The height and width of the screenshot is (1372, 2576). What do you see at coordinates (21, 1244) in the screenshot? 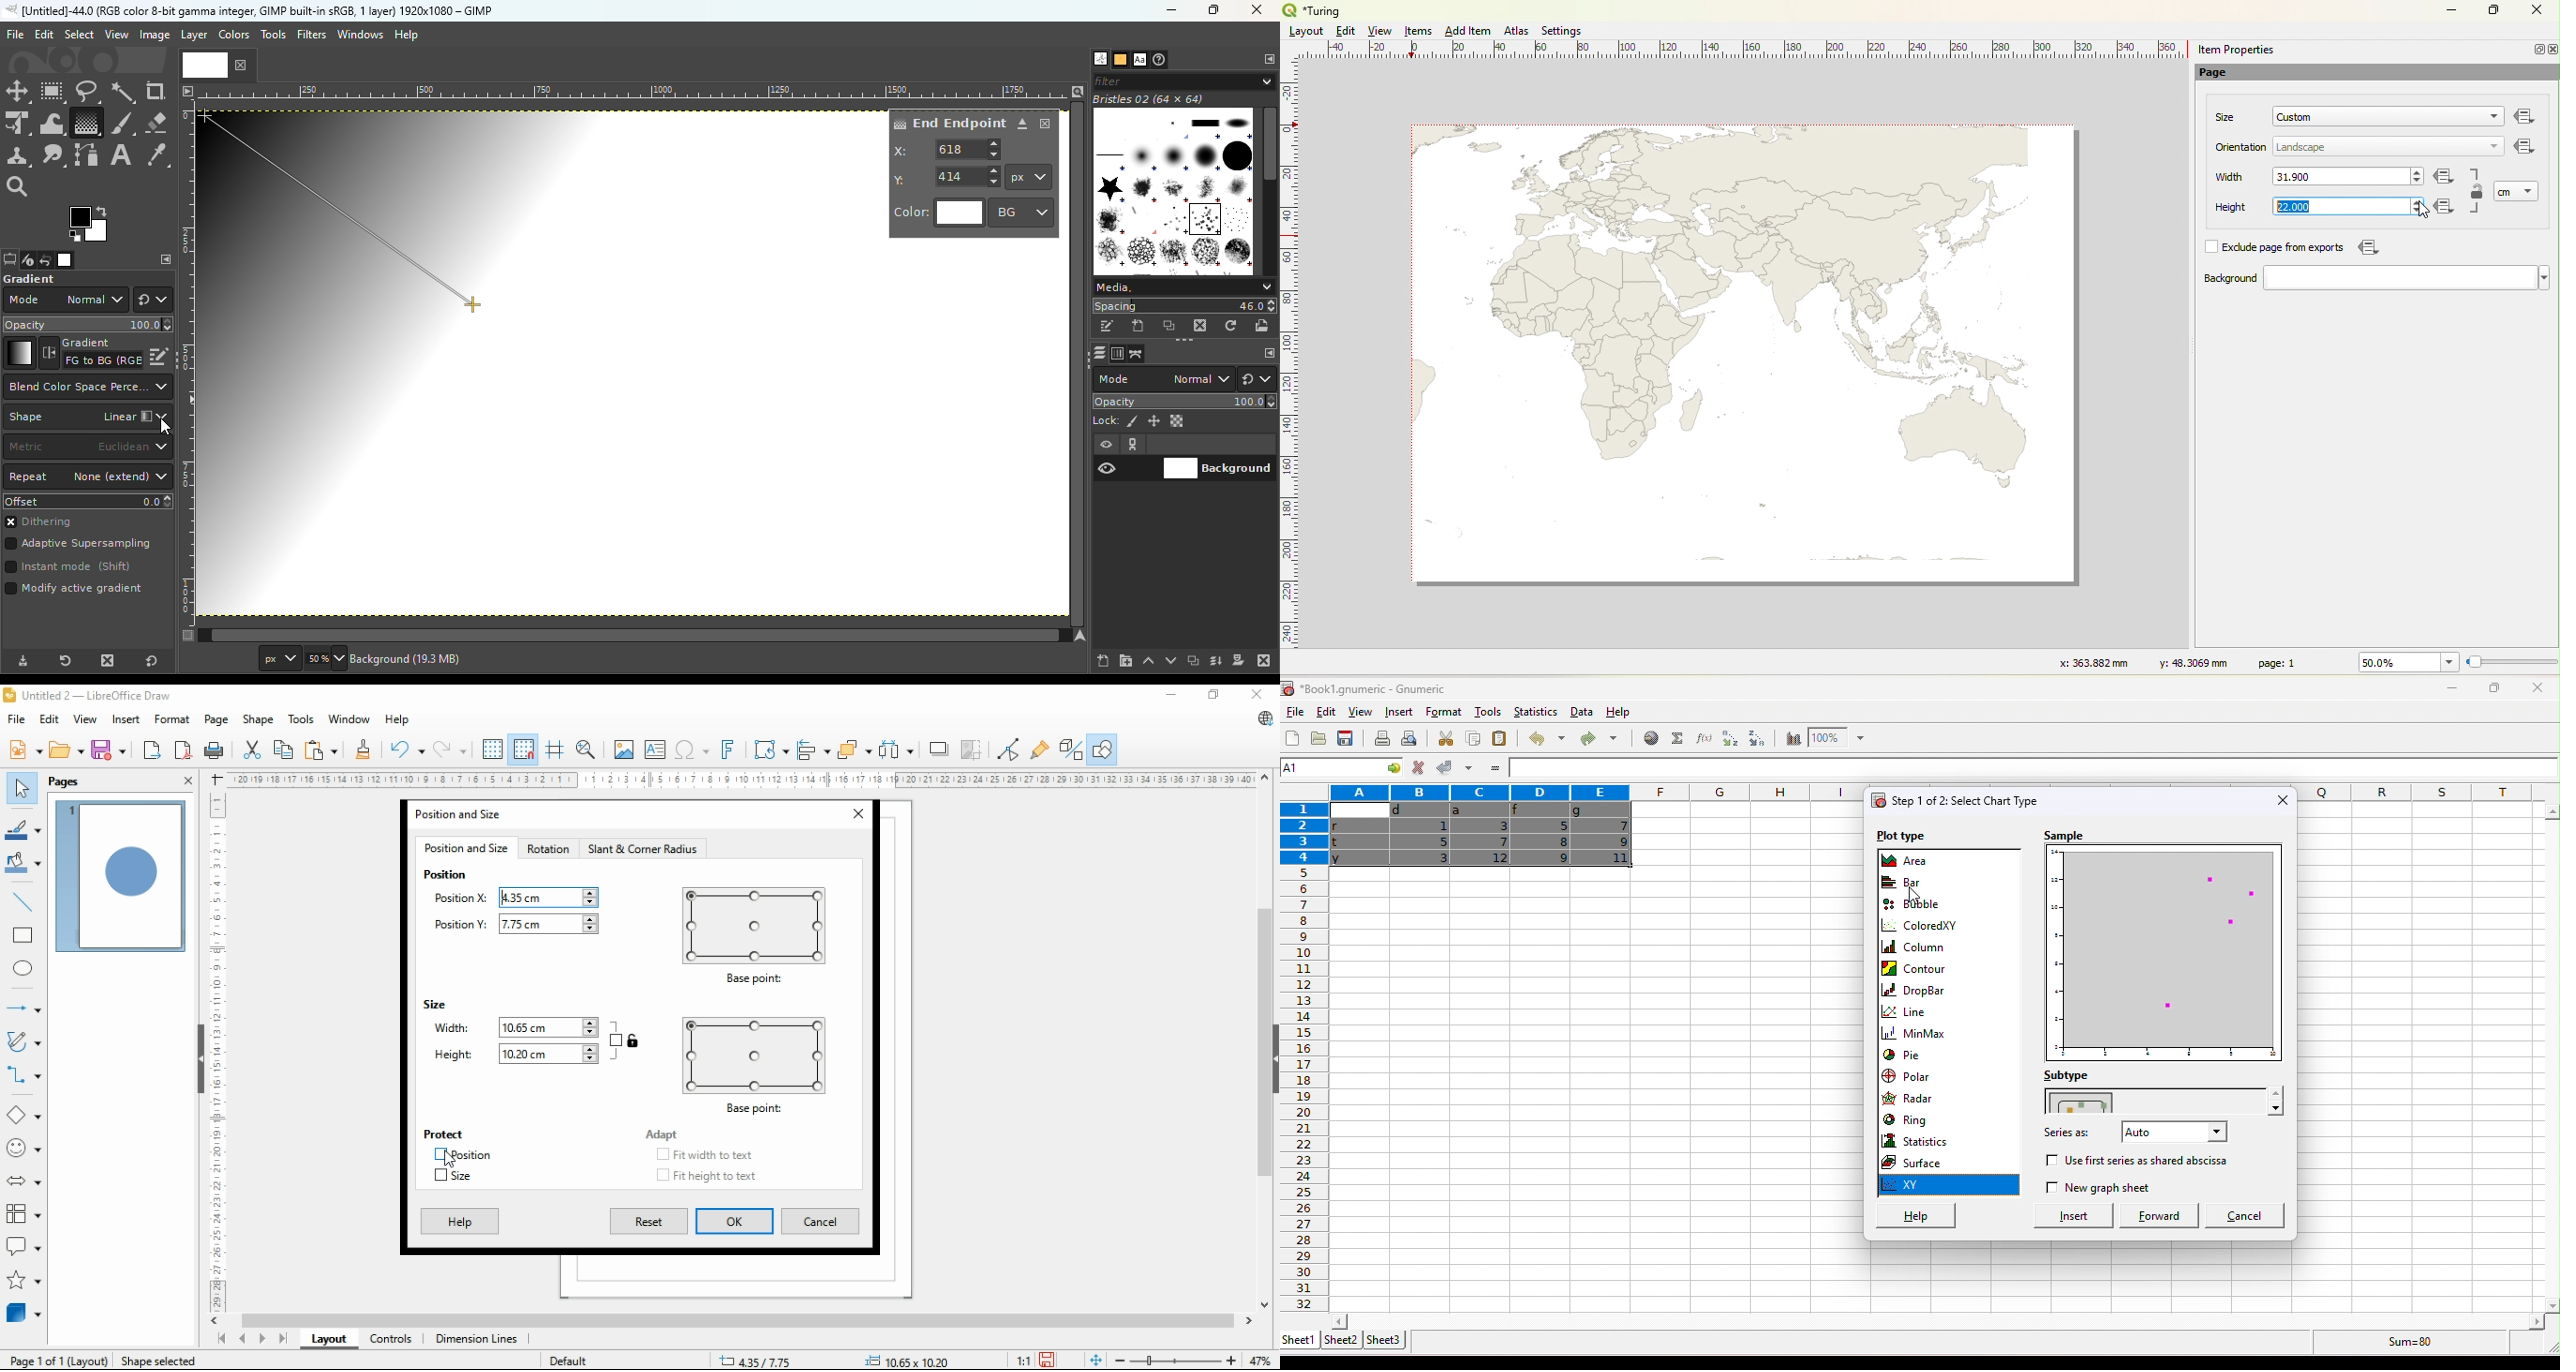
I see `callout shapes` at bounding box center [21, 1244].